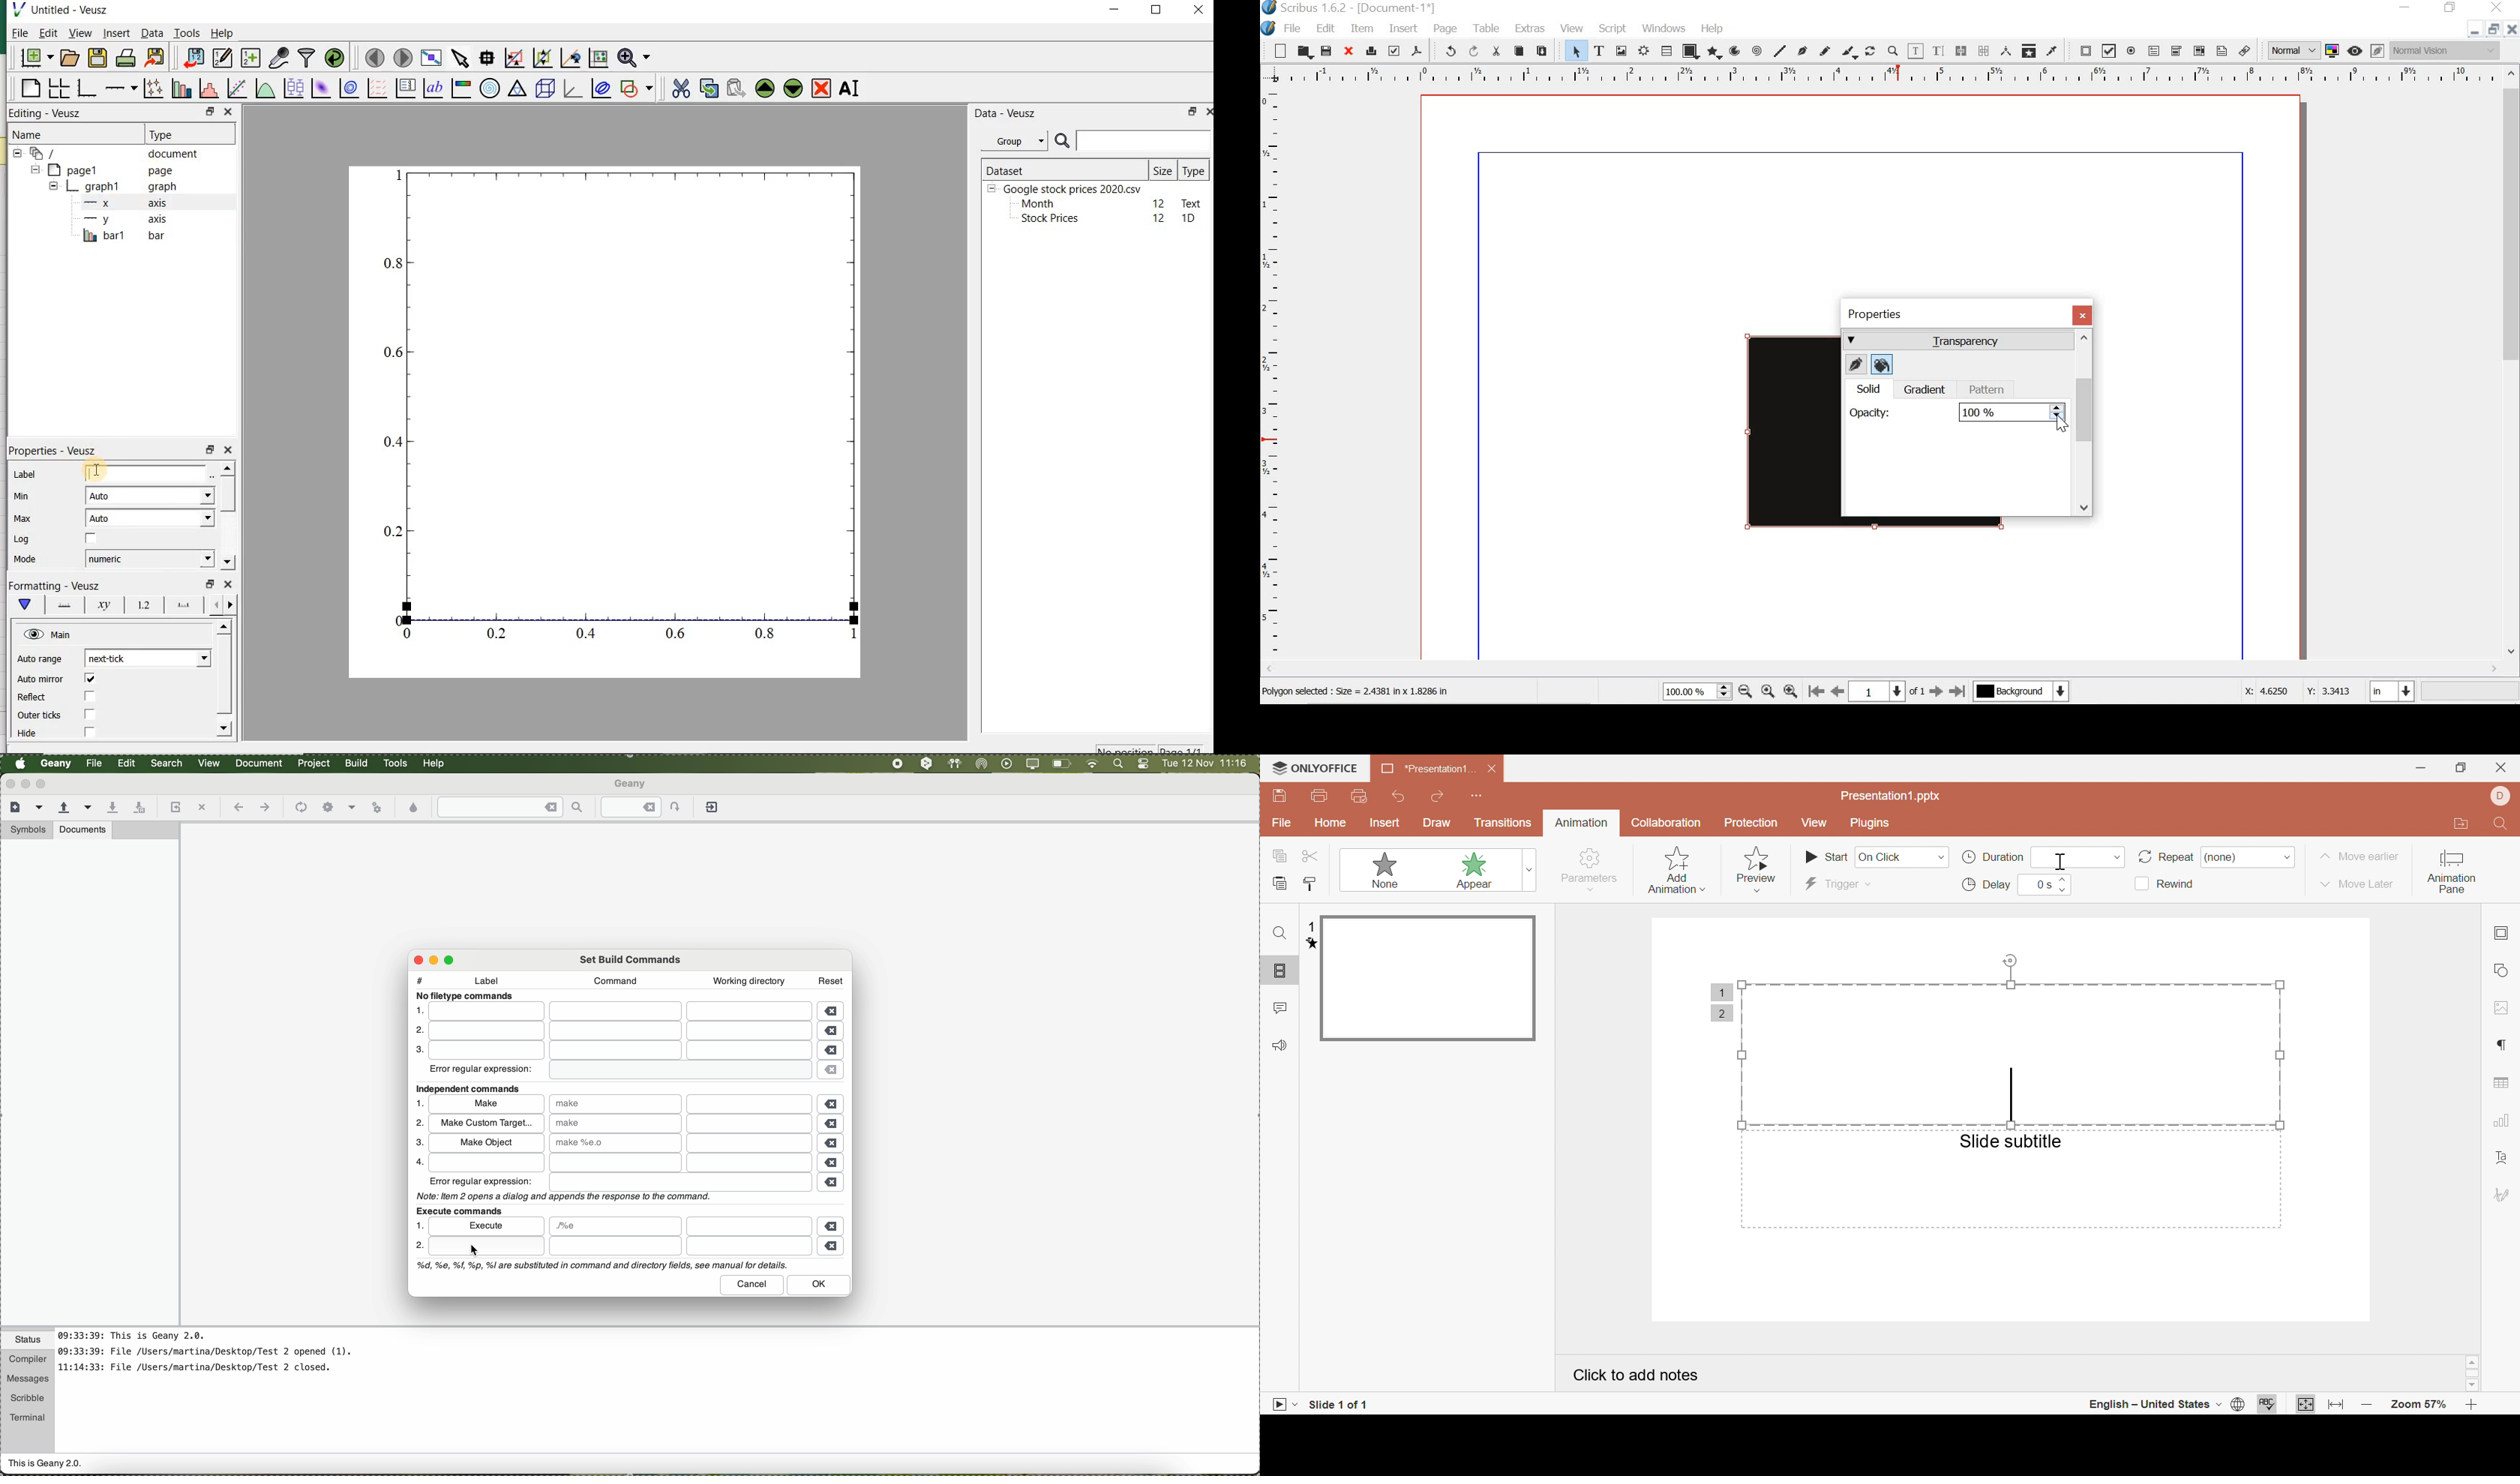 The image size is (2520, 1484). What do you see at coordinates (48, 635) in the screenshot?
I see `Main` at bounding box center [48, 635].